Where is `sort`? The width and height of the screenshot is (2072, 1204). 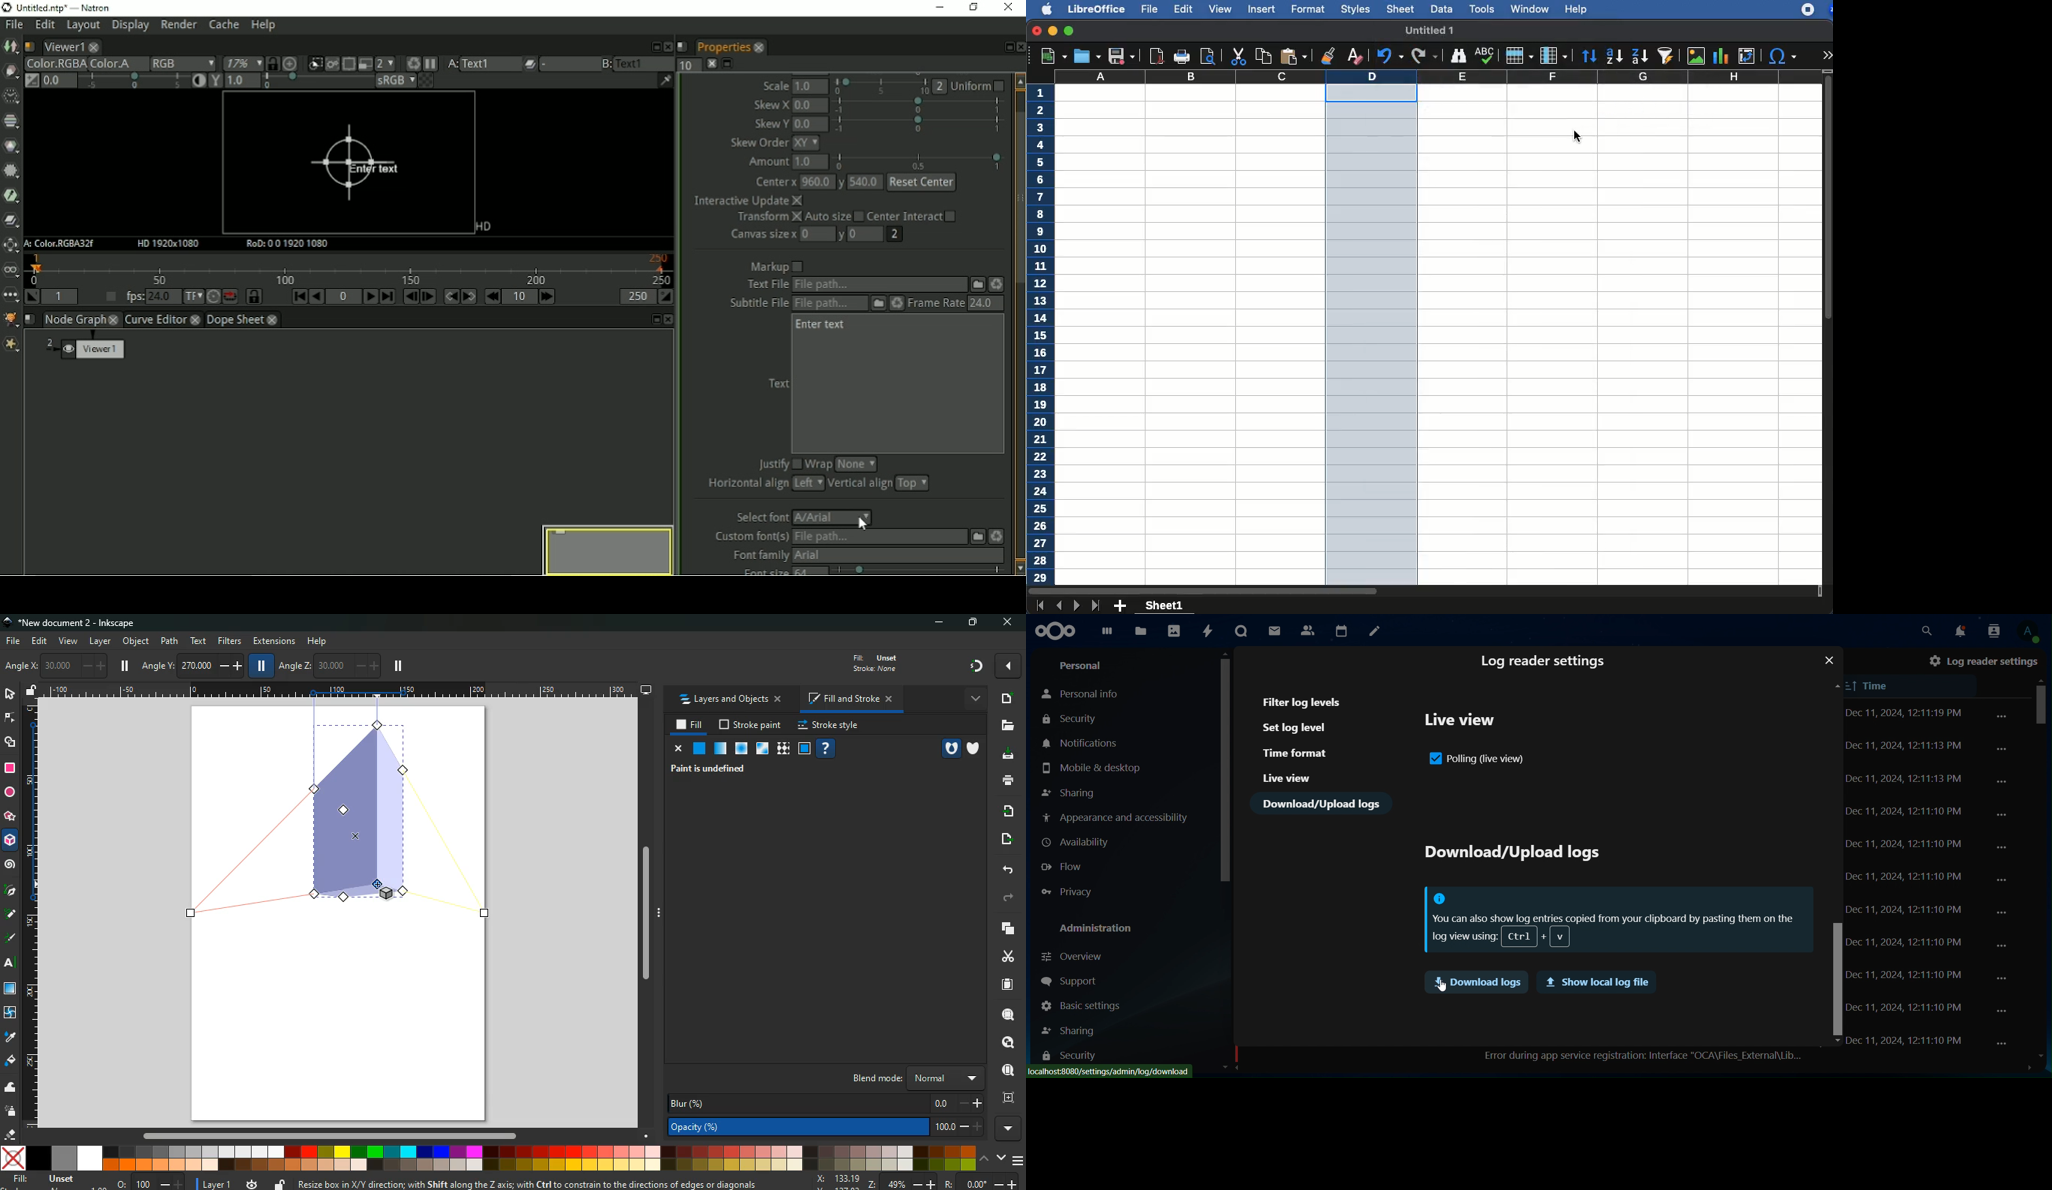
sort is located at coordinates (1590, 56).